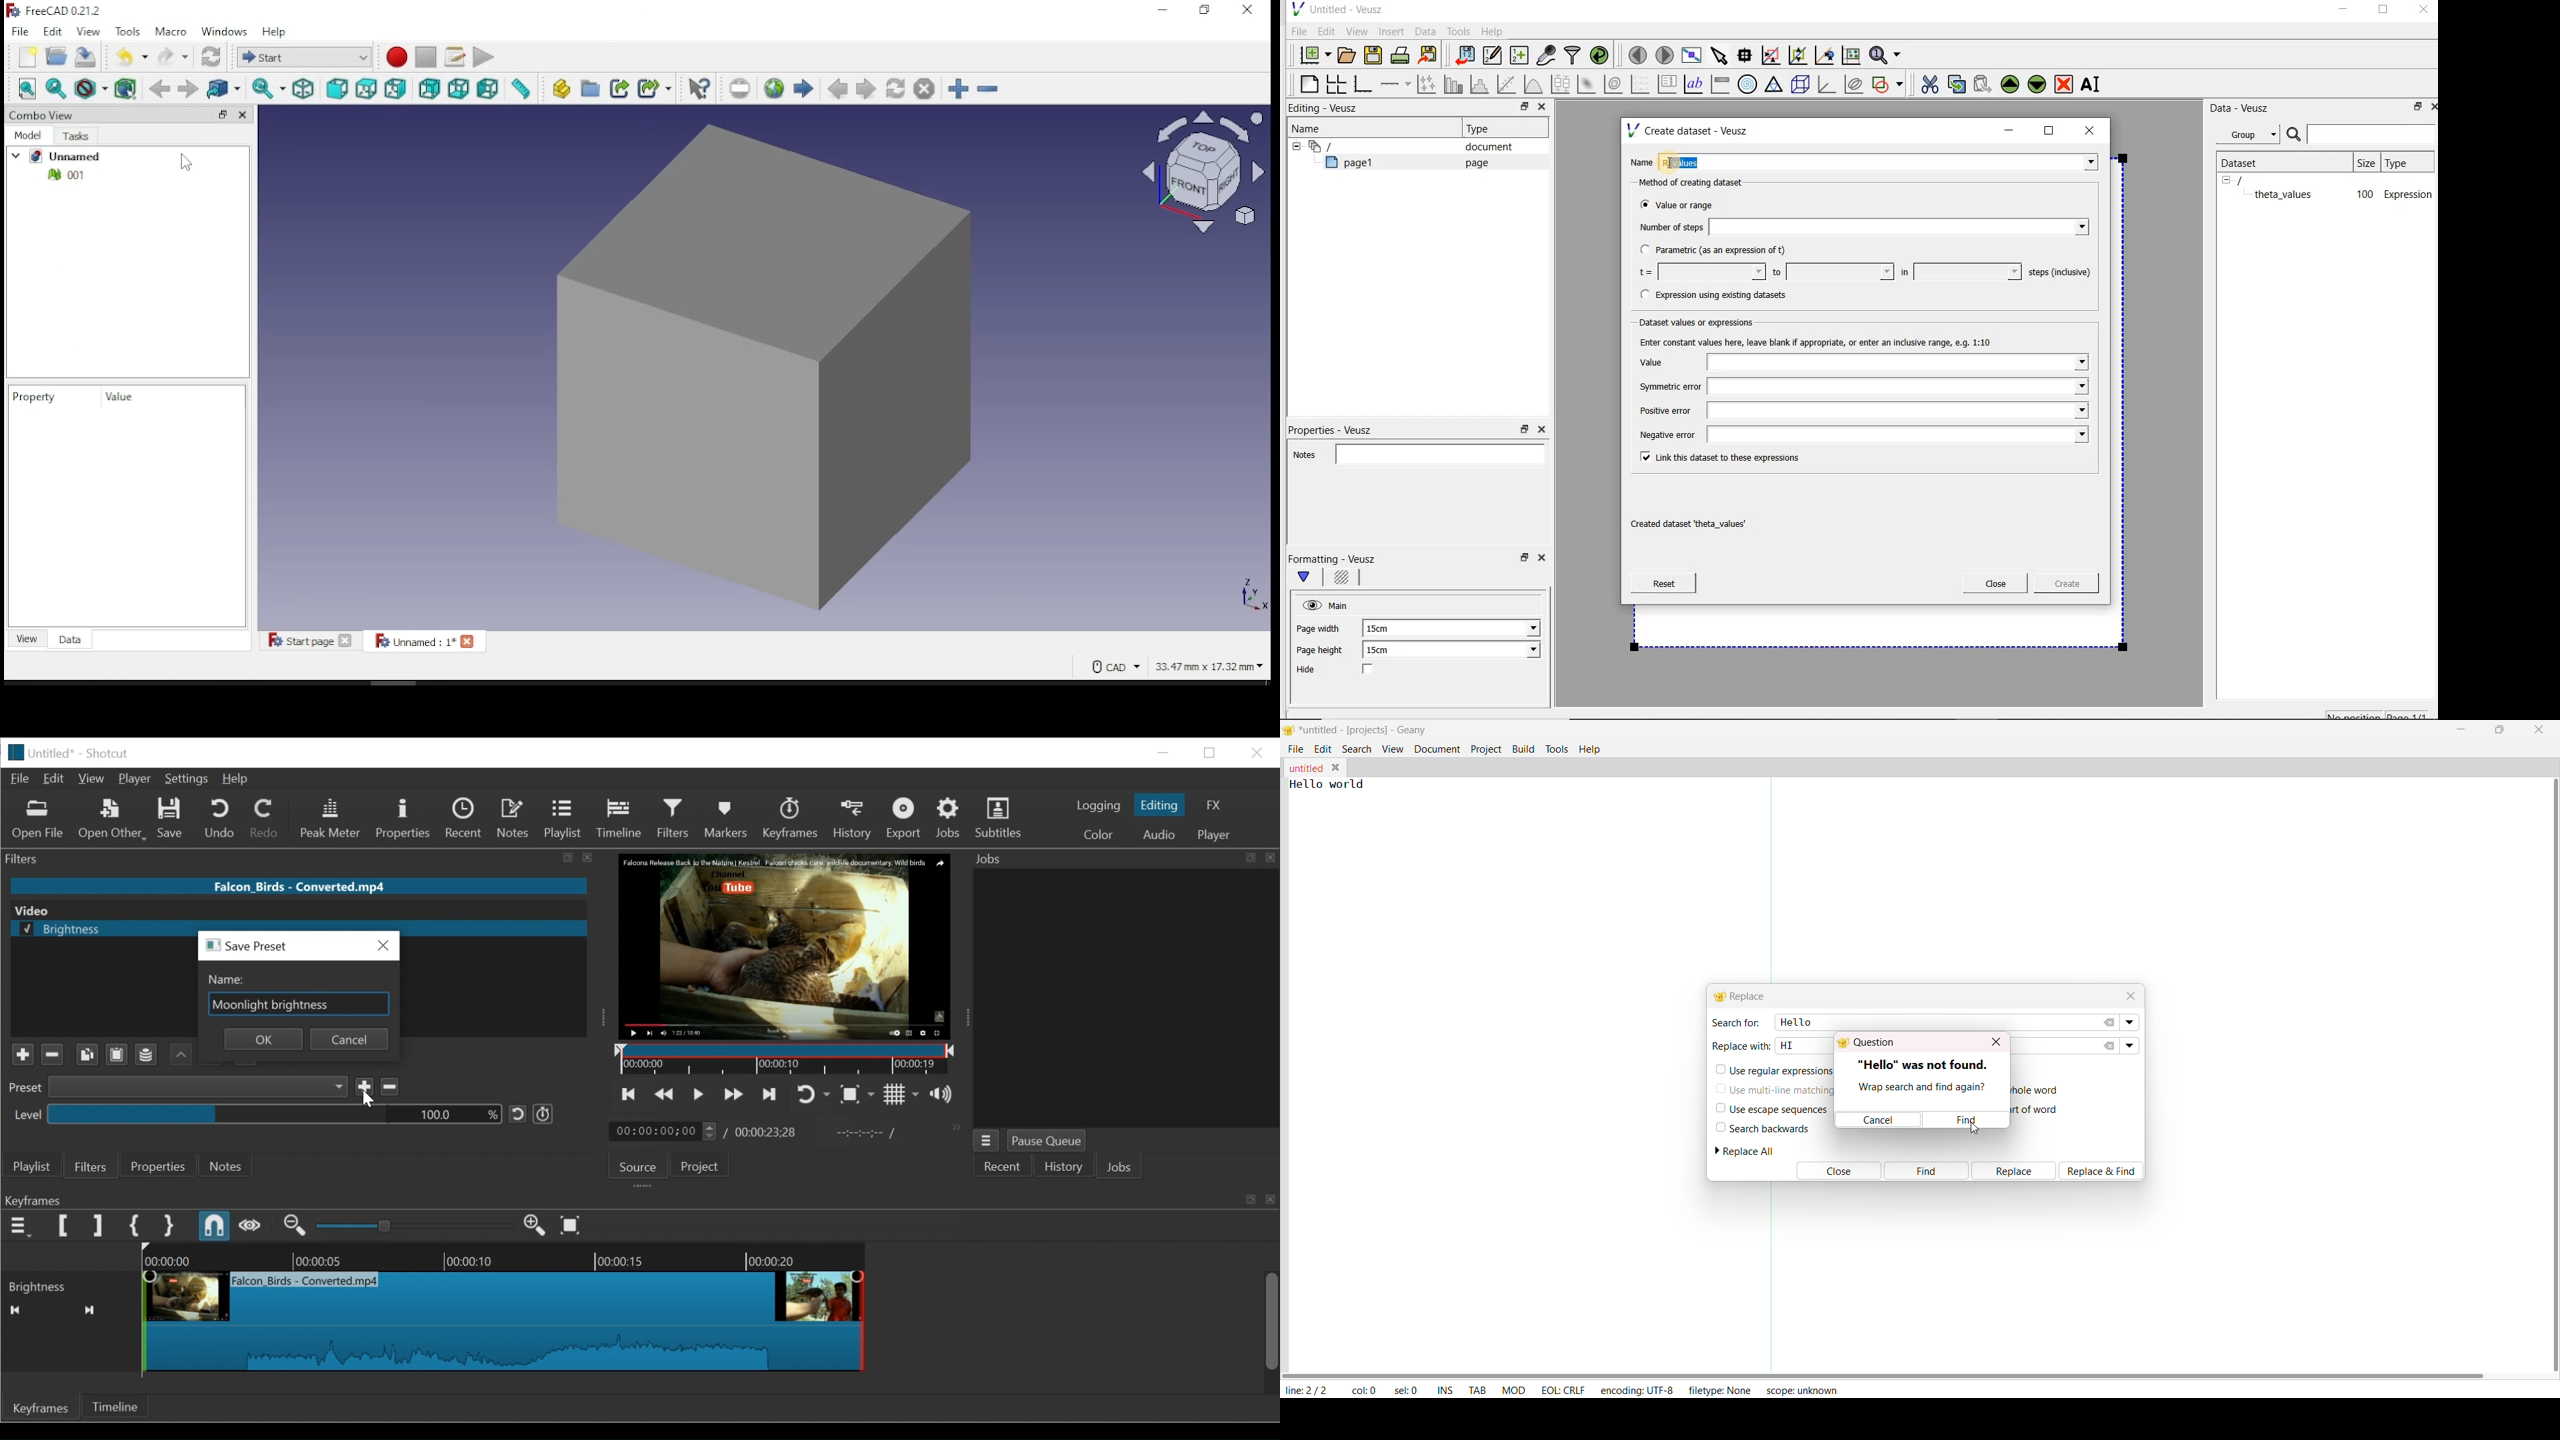 This screenshot has width=2576, height=1456. What do you see at coordinates (135, 779) in the screenshot?
I see `Player` at bounding box center [135, 779].